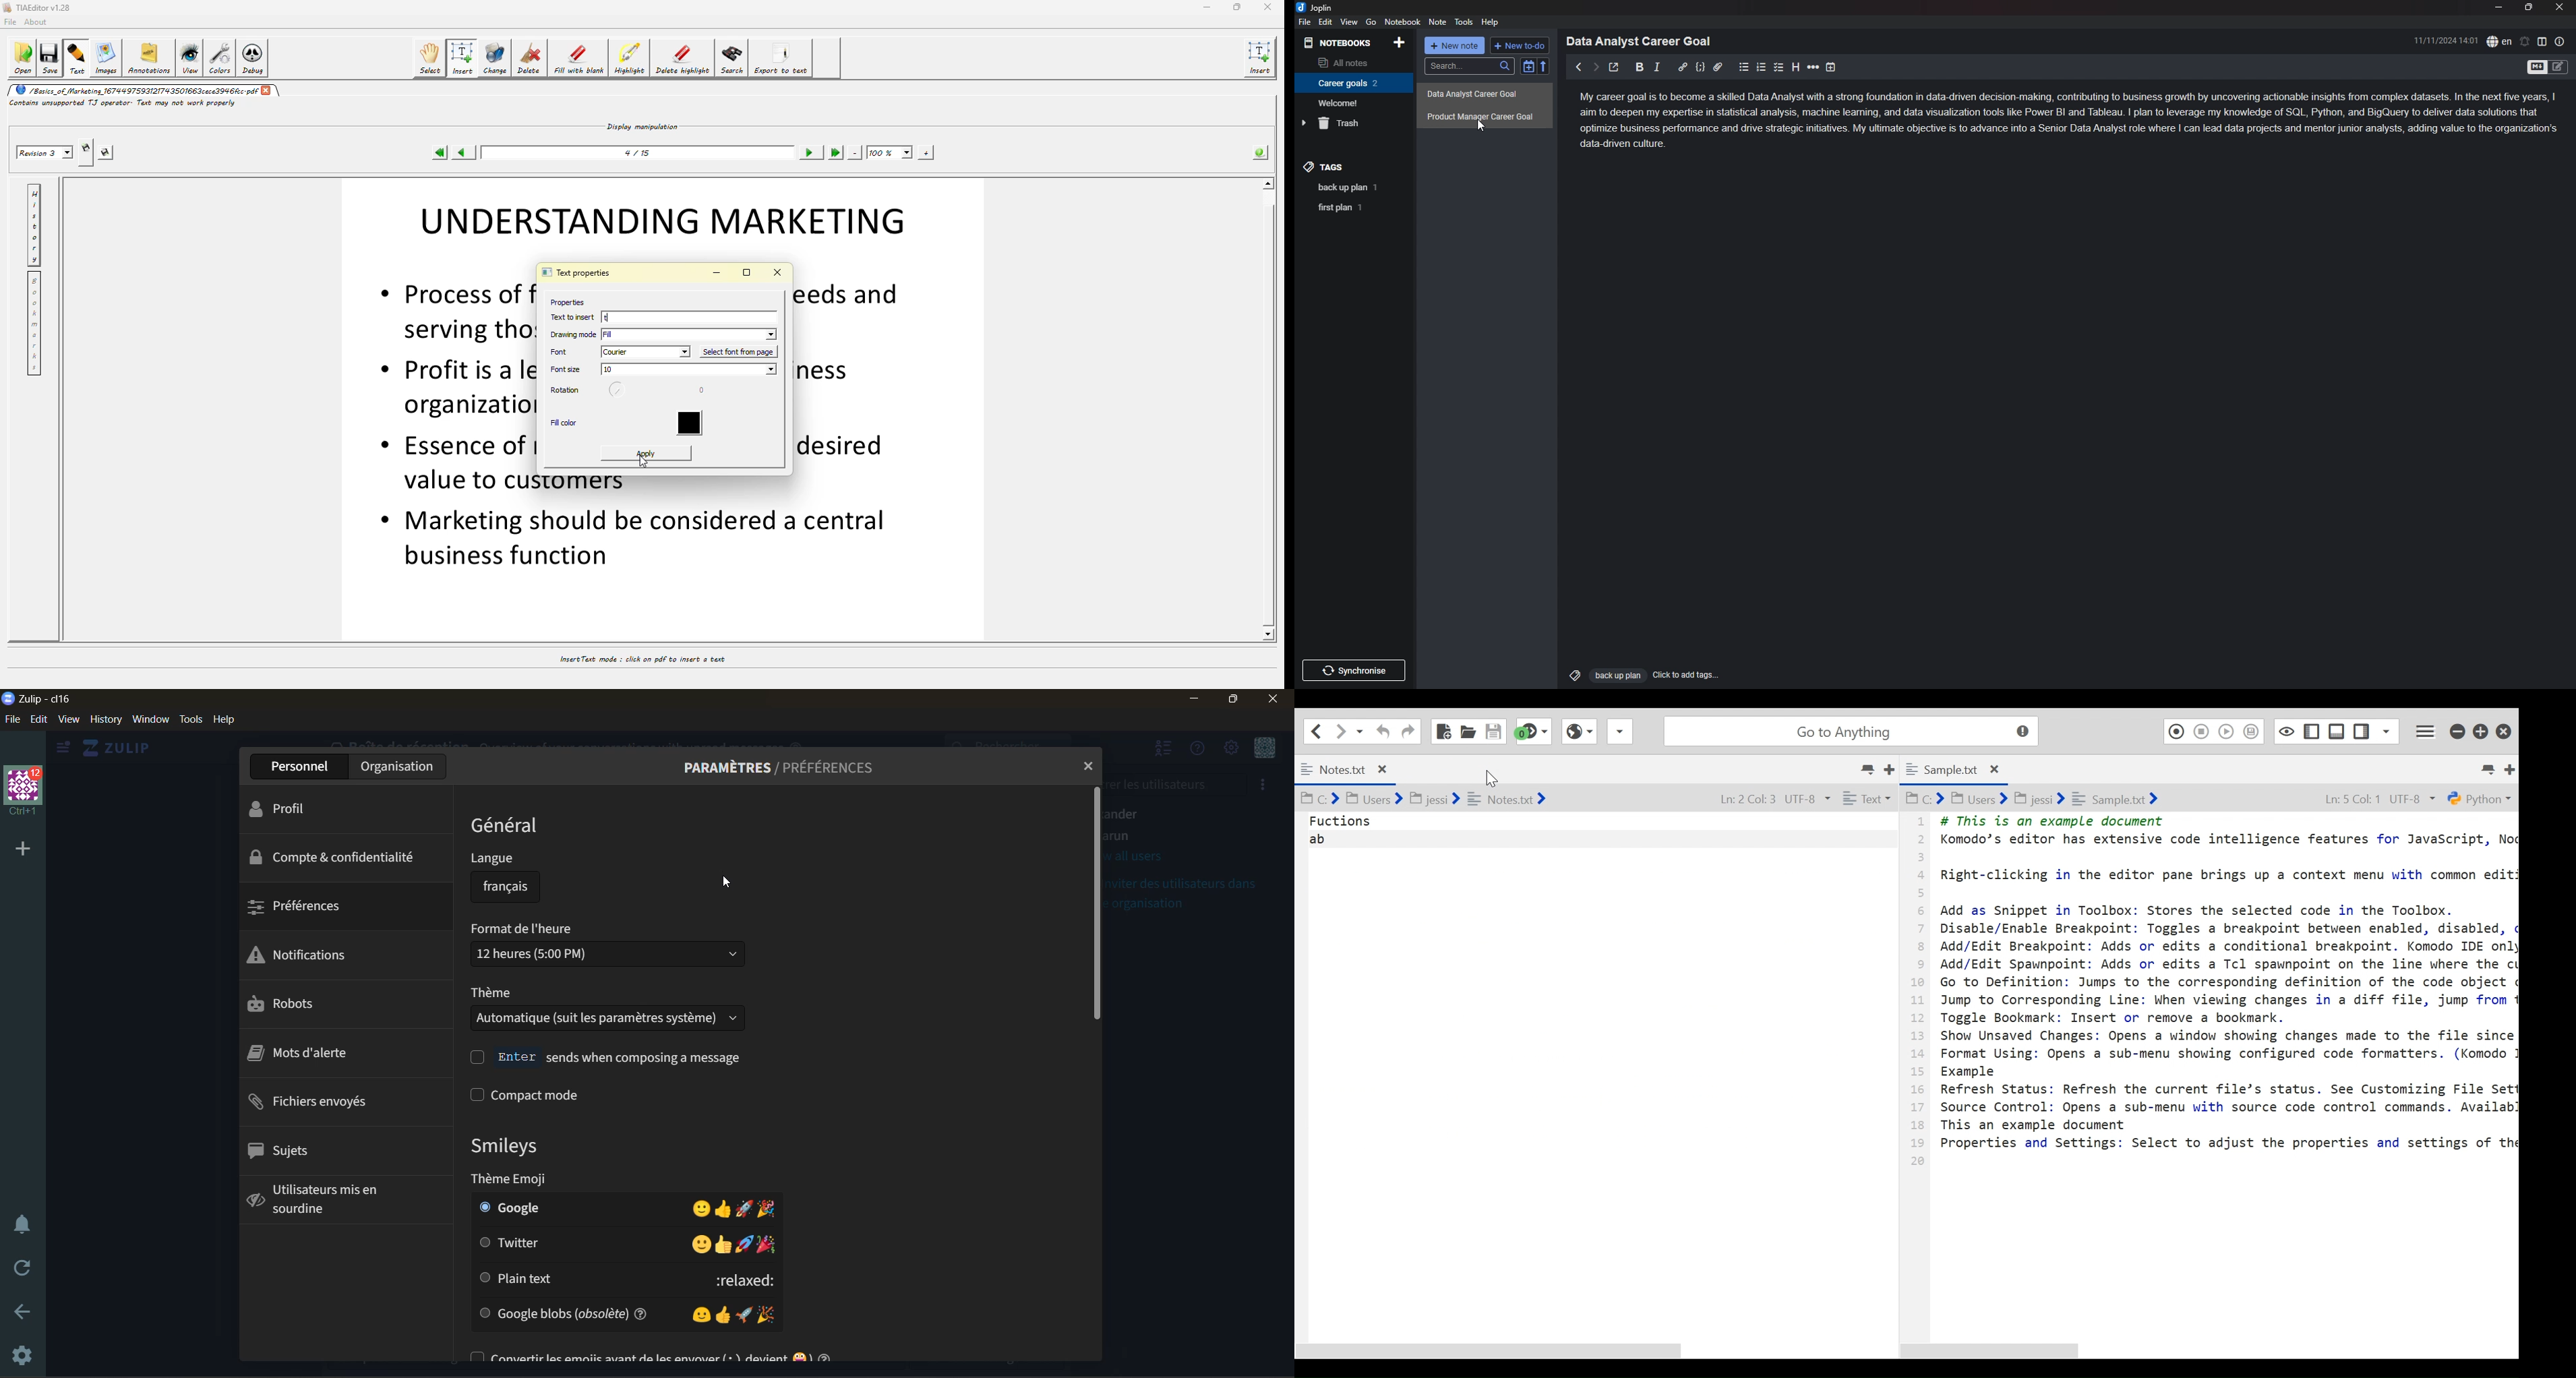 Image resolution: width=2576 pixels, height=1400 pixels. What do you see at coordinates (561, 1096) in the screenshot?
I see `compact mode` at bounding box center [561, 1096].